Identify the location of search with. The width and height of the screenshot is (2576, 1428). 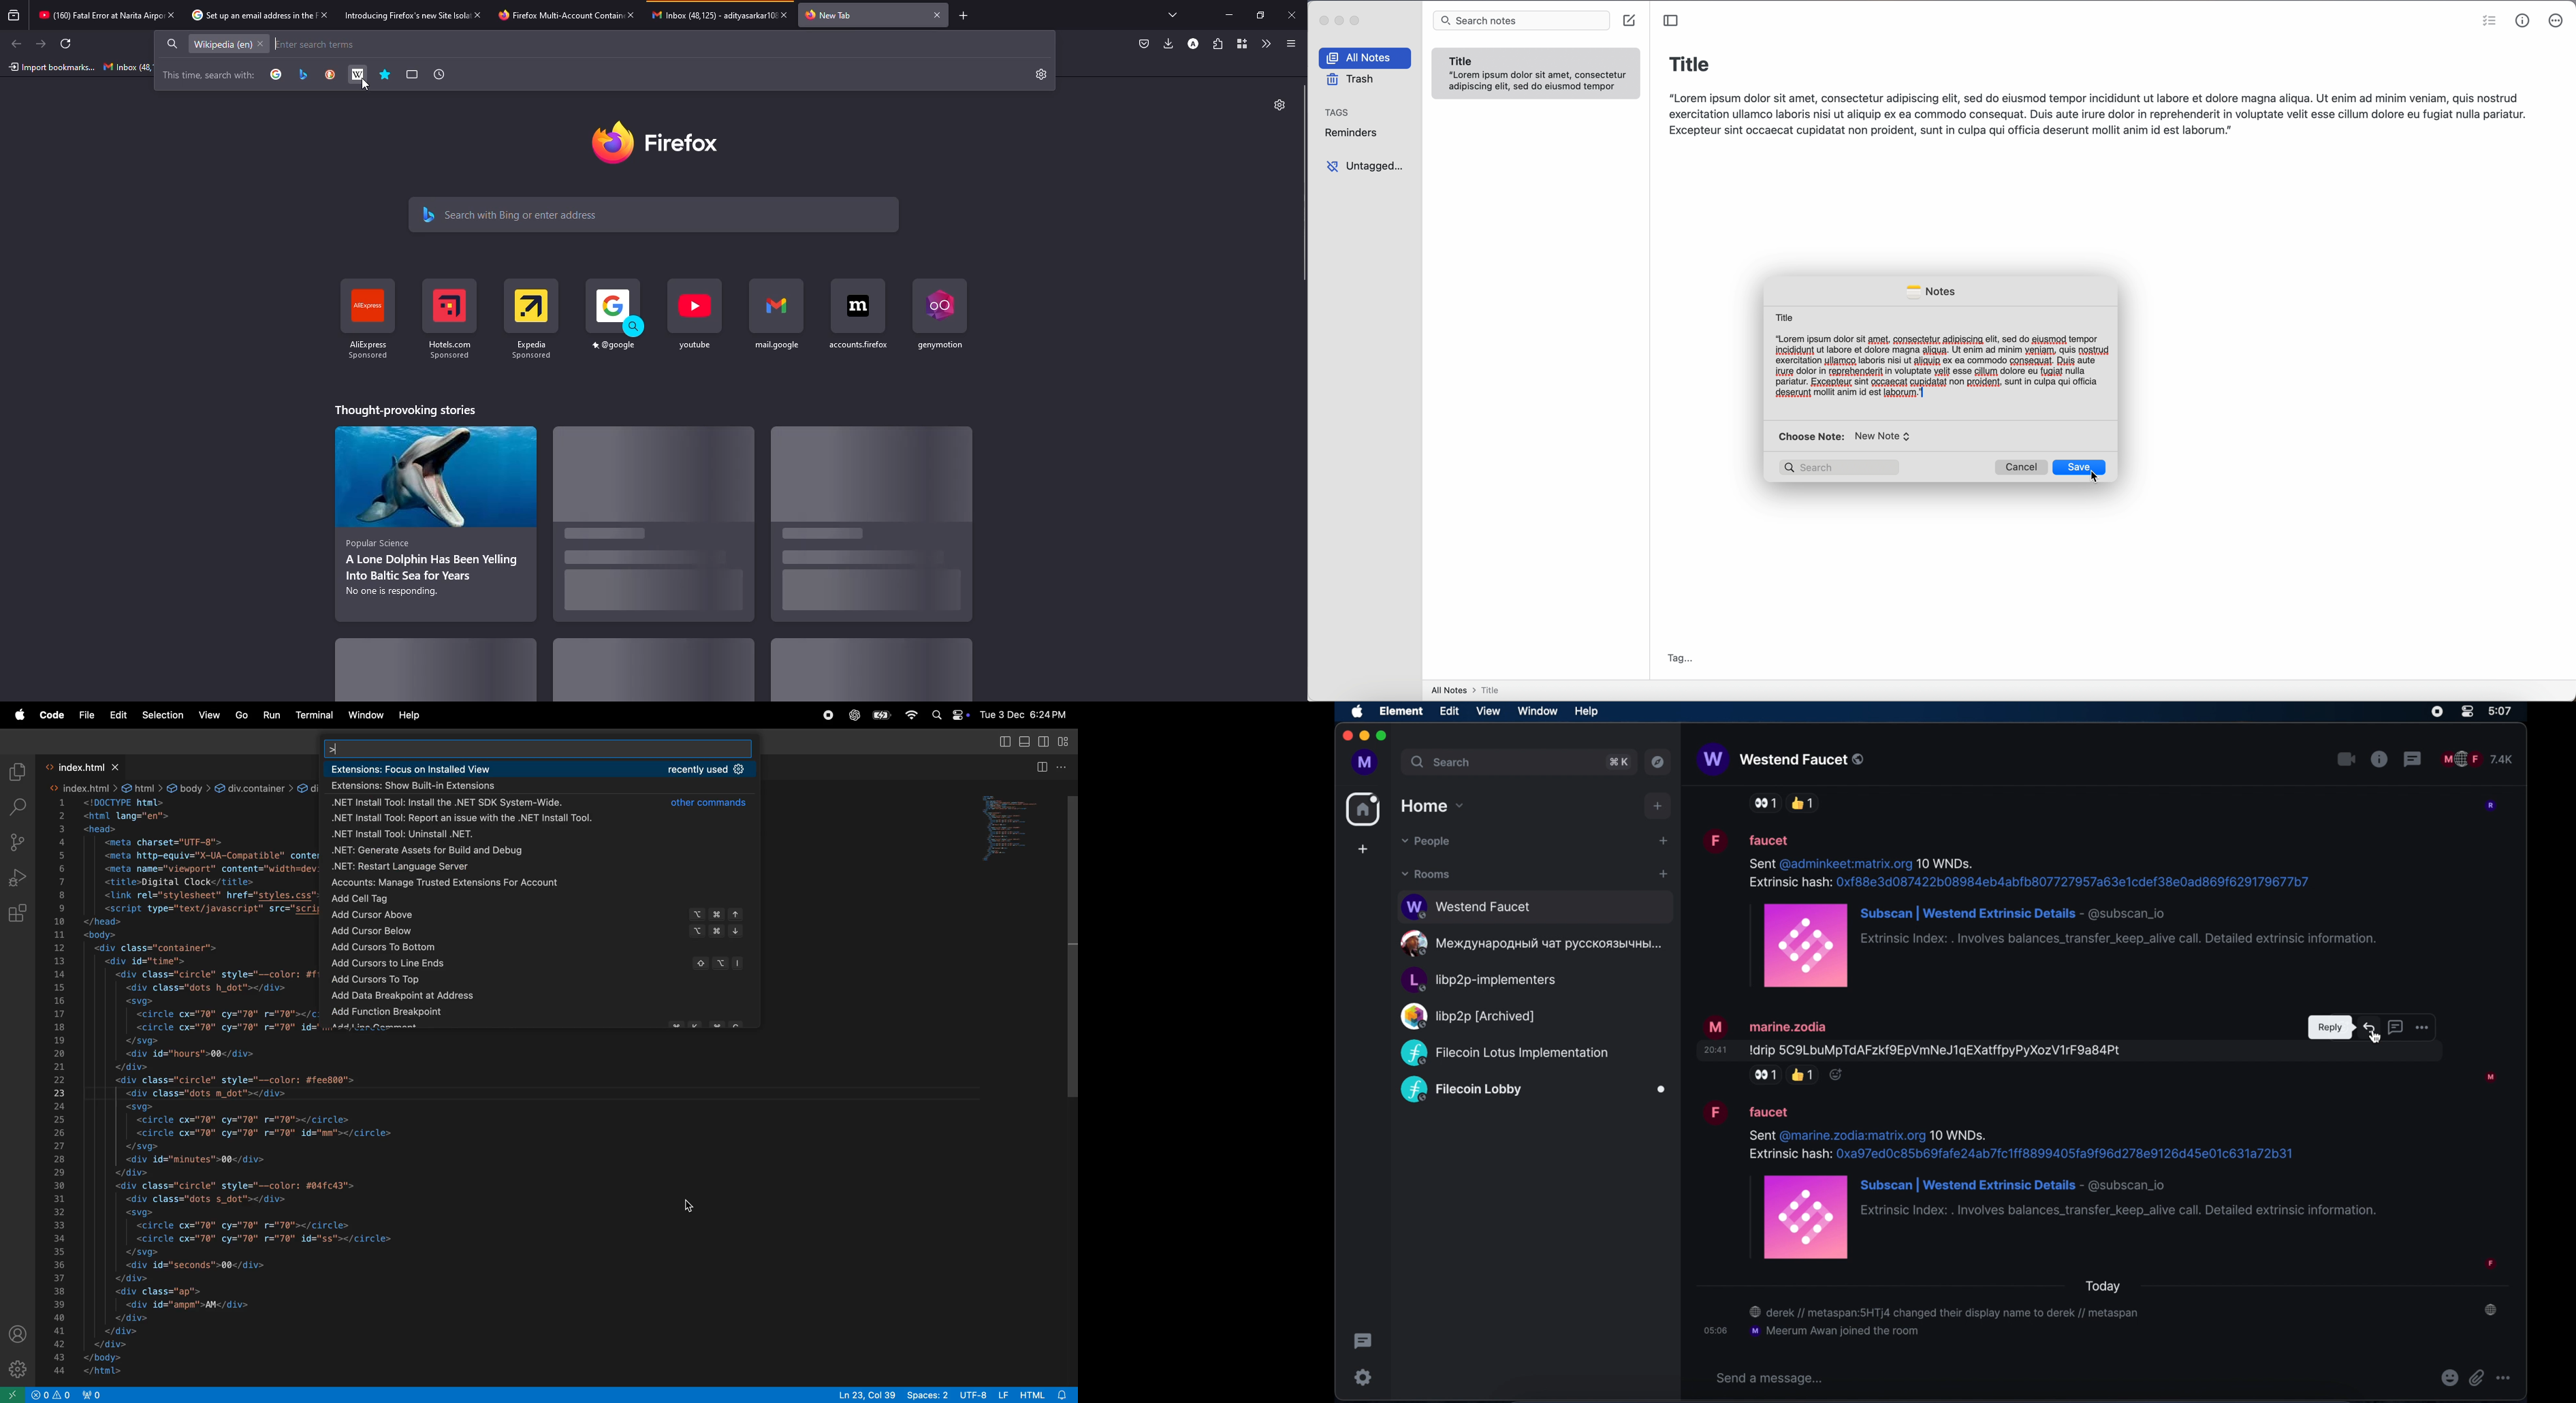
(209, 75).